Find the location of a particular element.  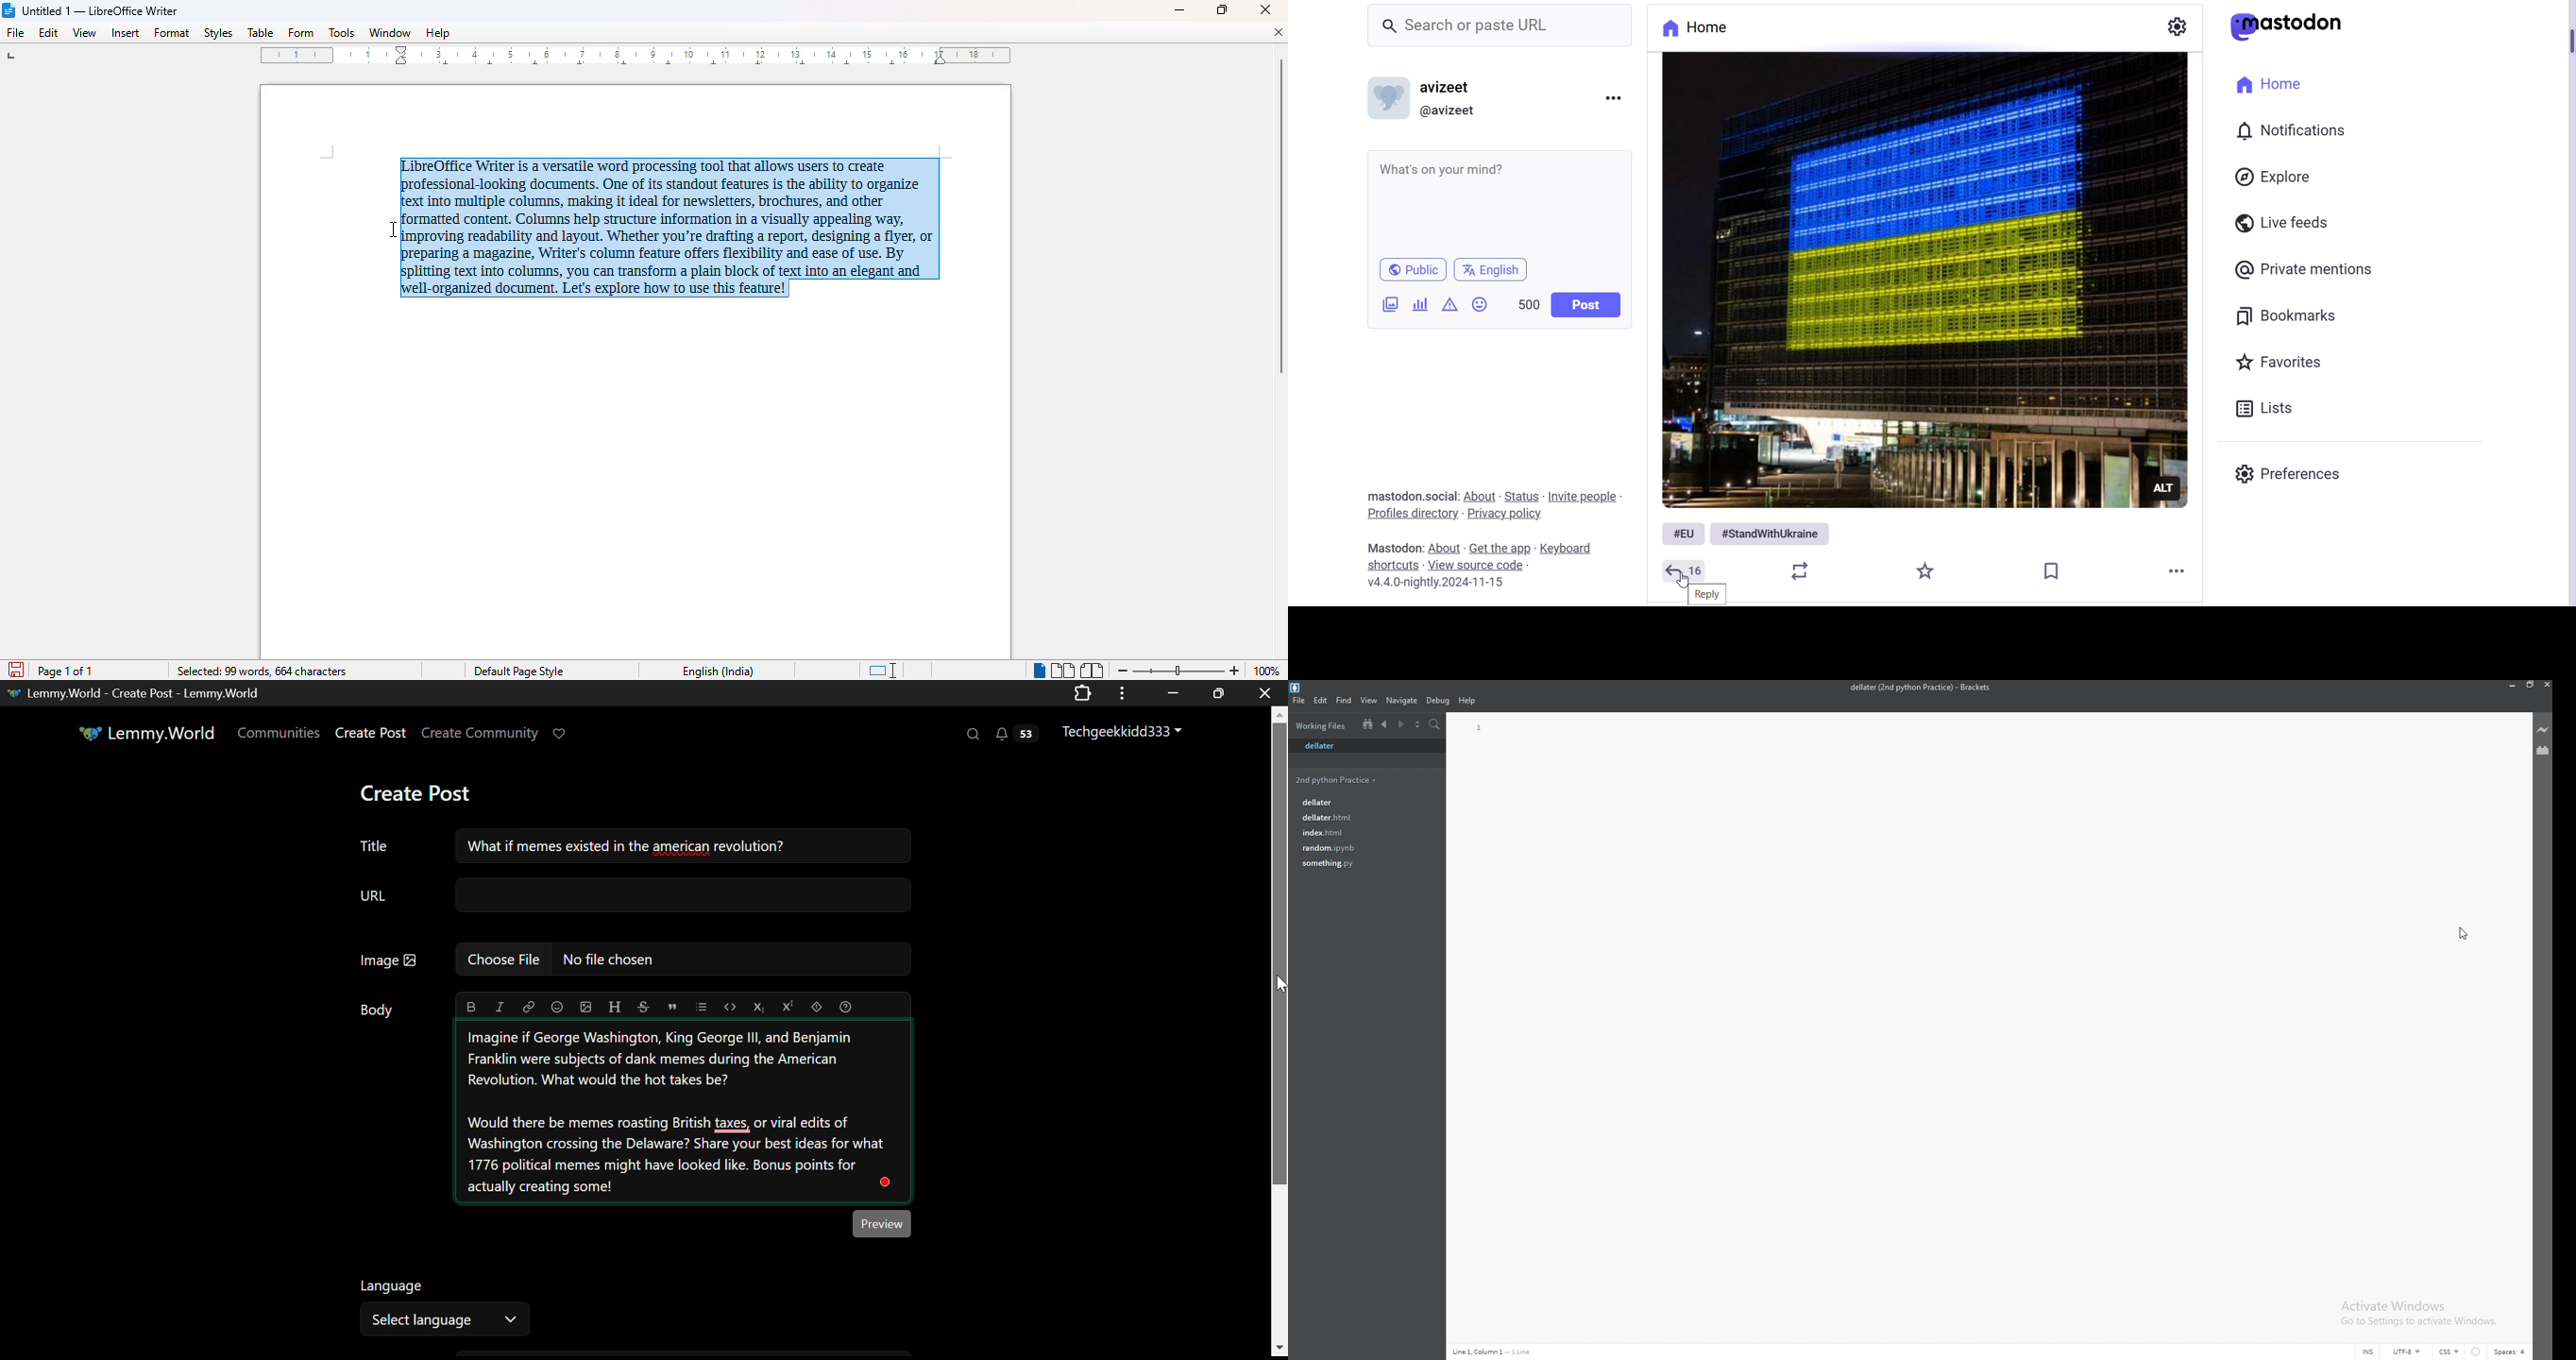

previous is located at coordinates (1385, 725).